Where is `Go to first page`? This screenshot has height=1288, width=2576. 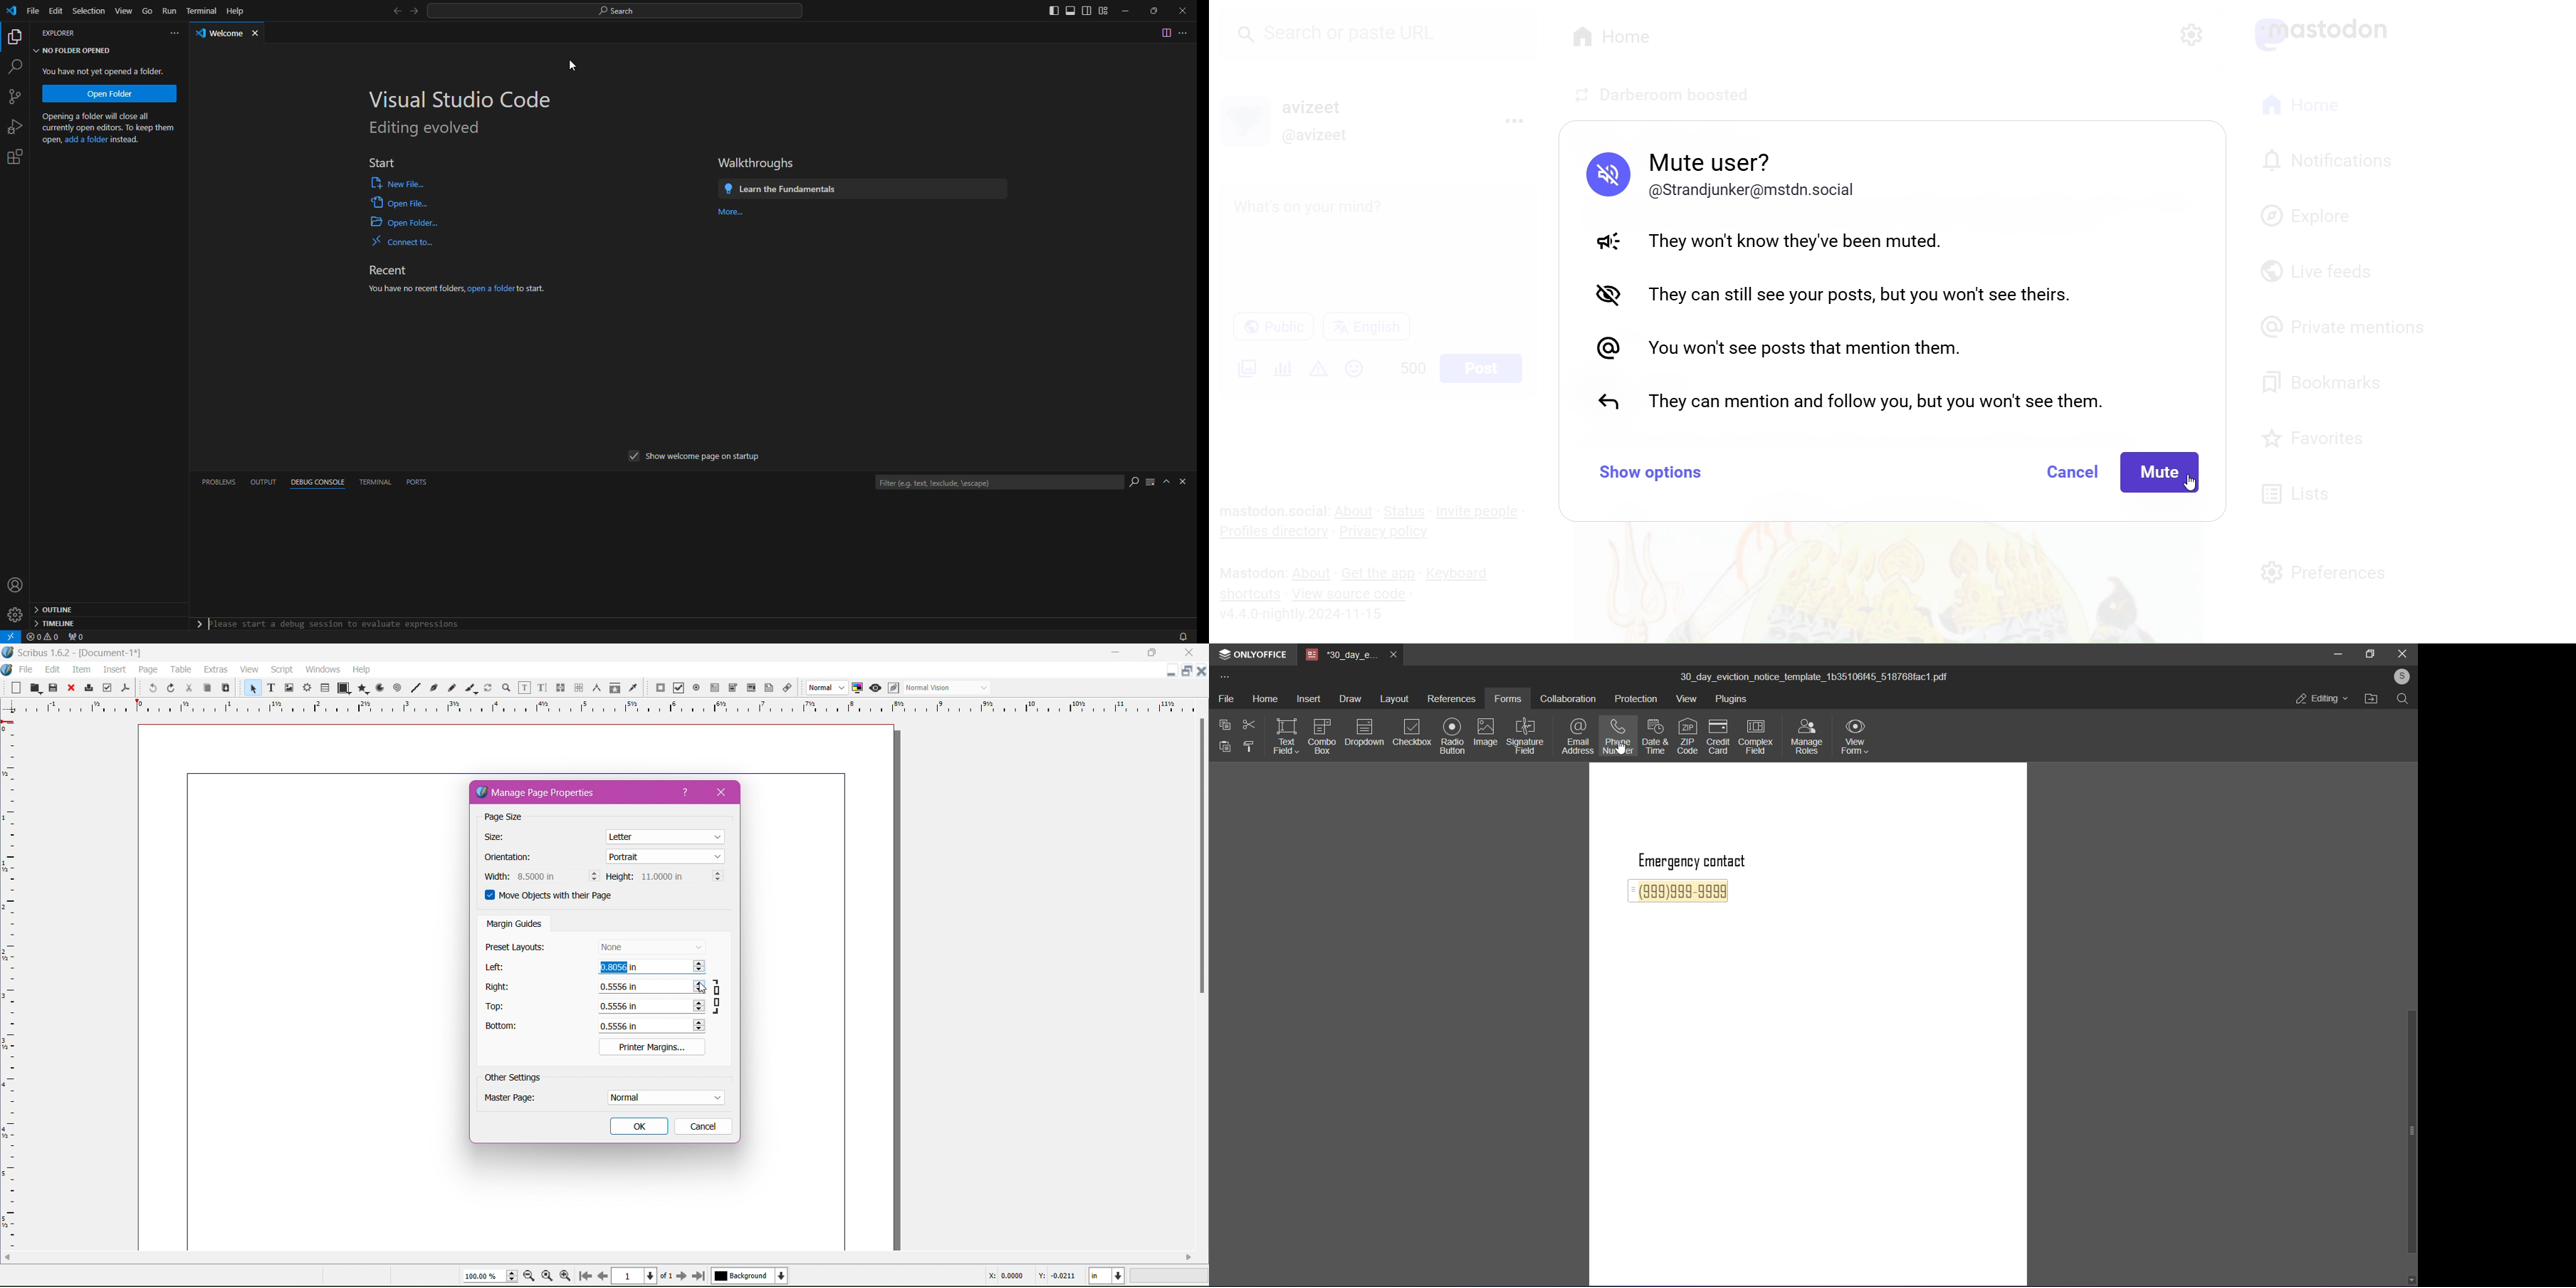
Go to first page is located at coordinates (584, 1276).